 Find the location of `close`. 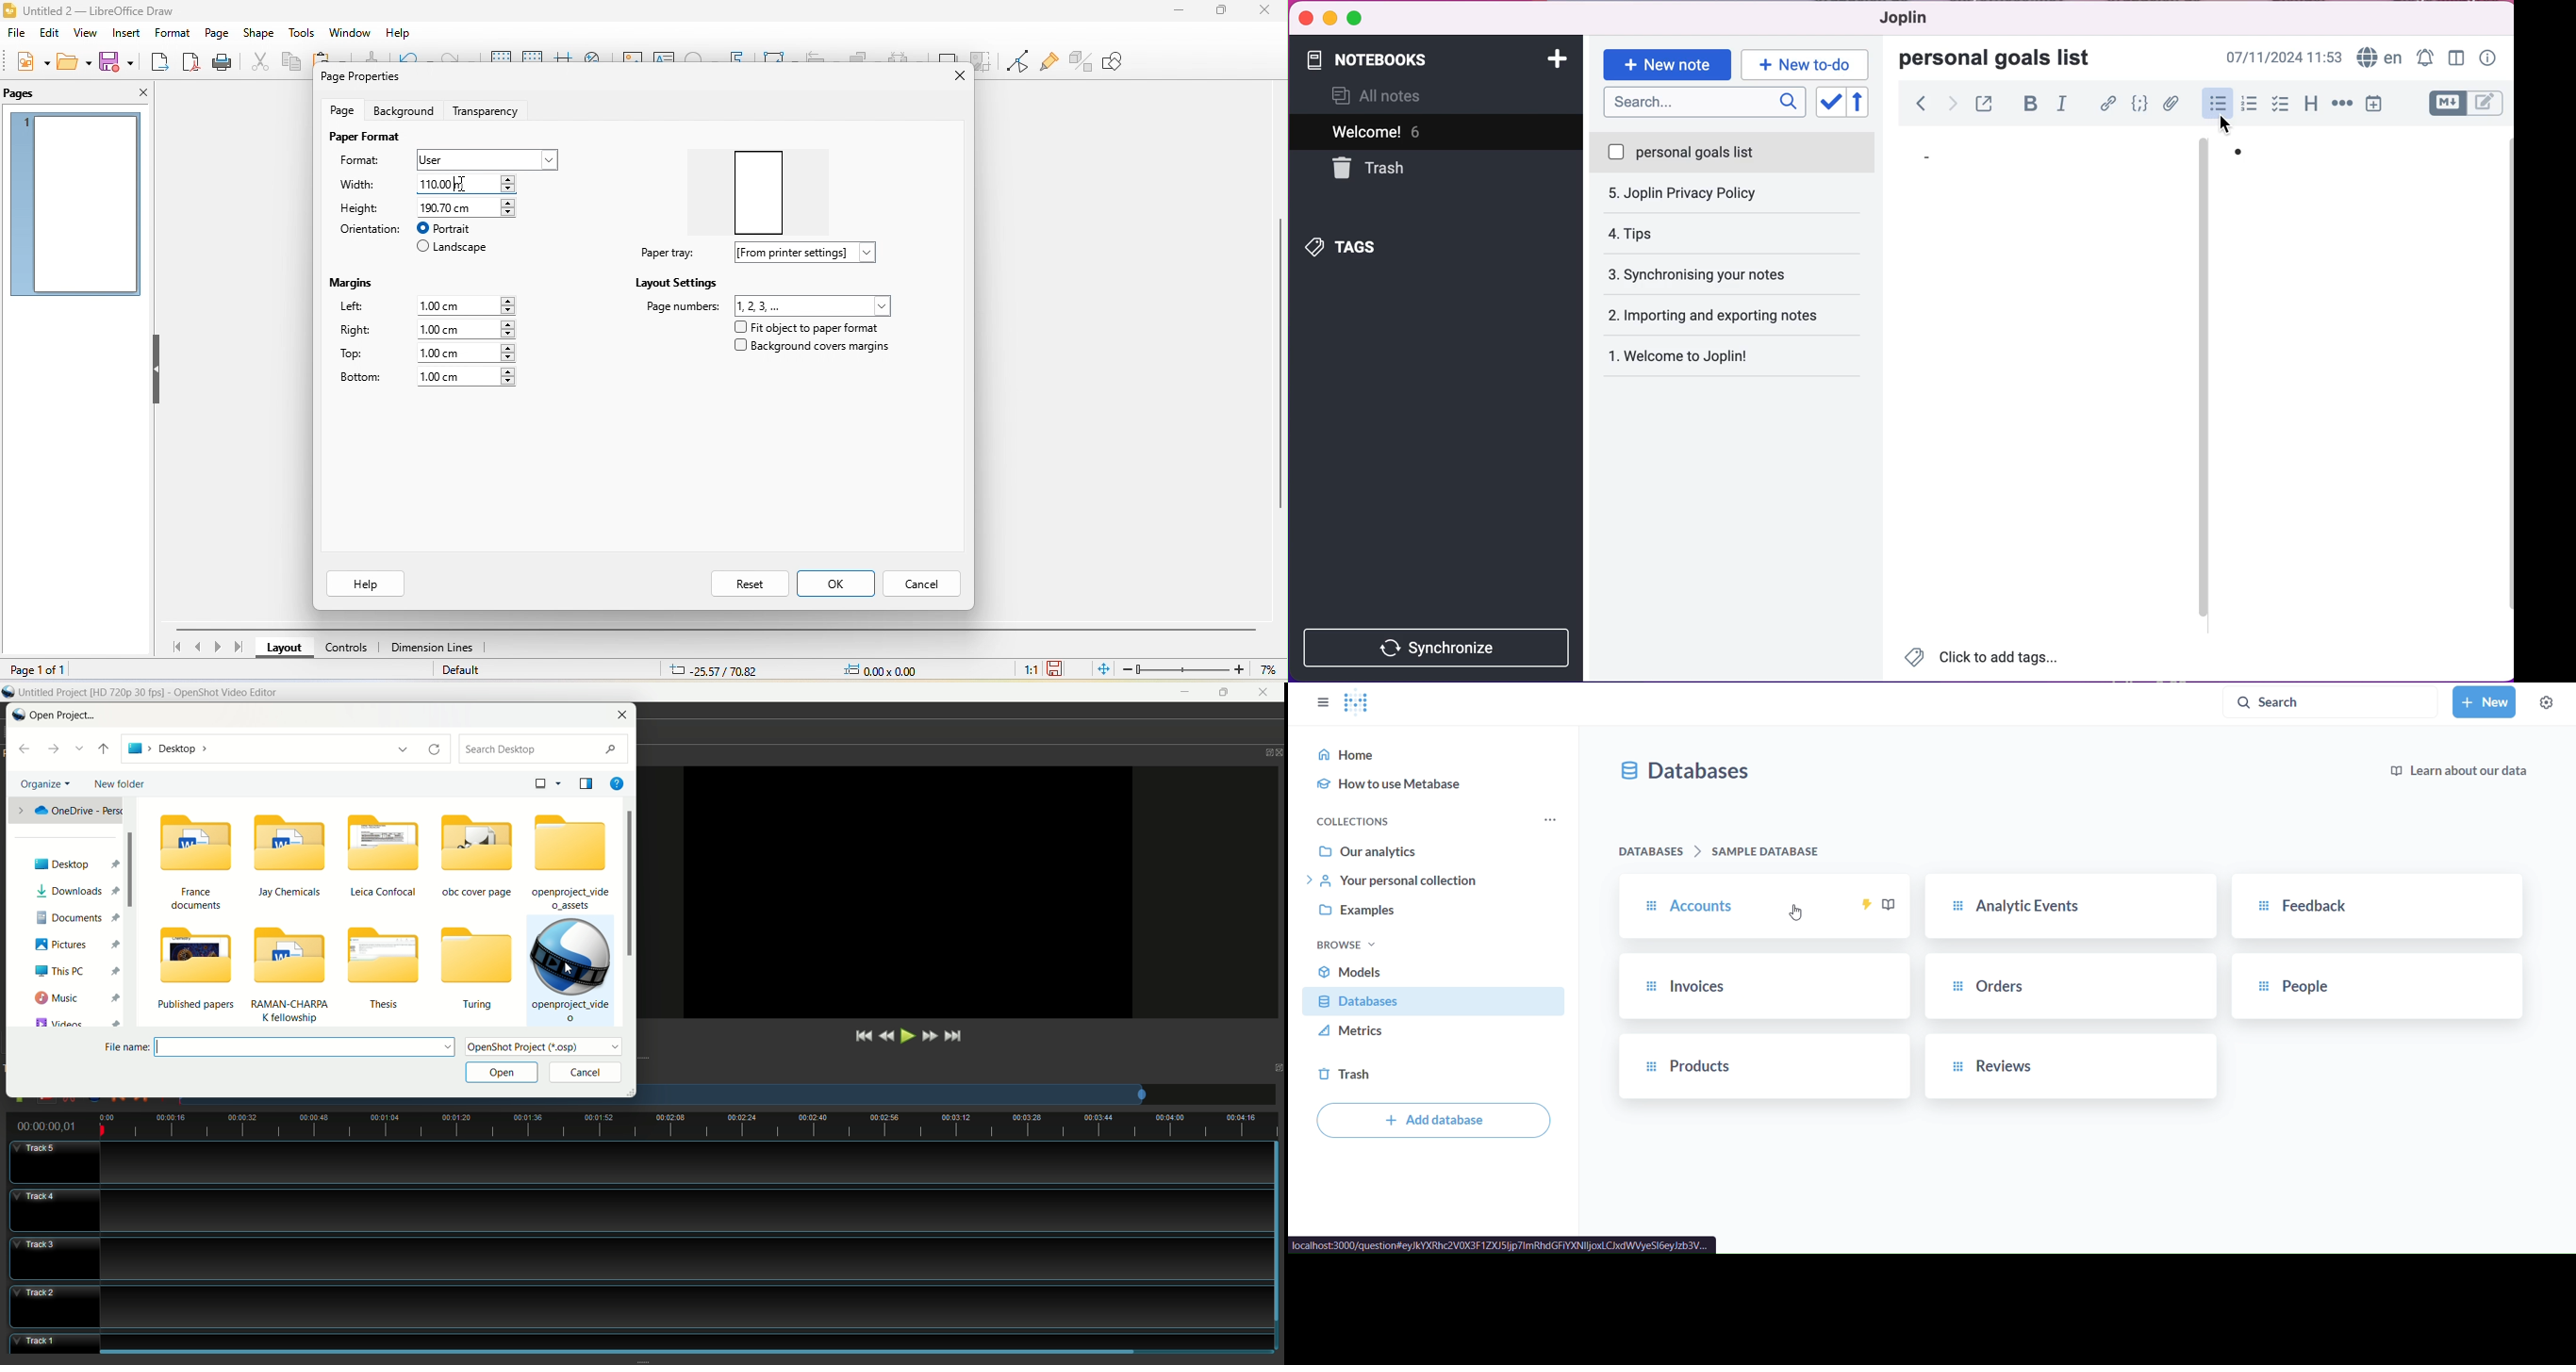

close is located at coordinates (136, 92).